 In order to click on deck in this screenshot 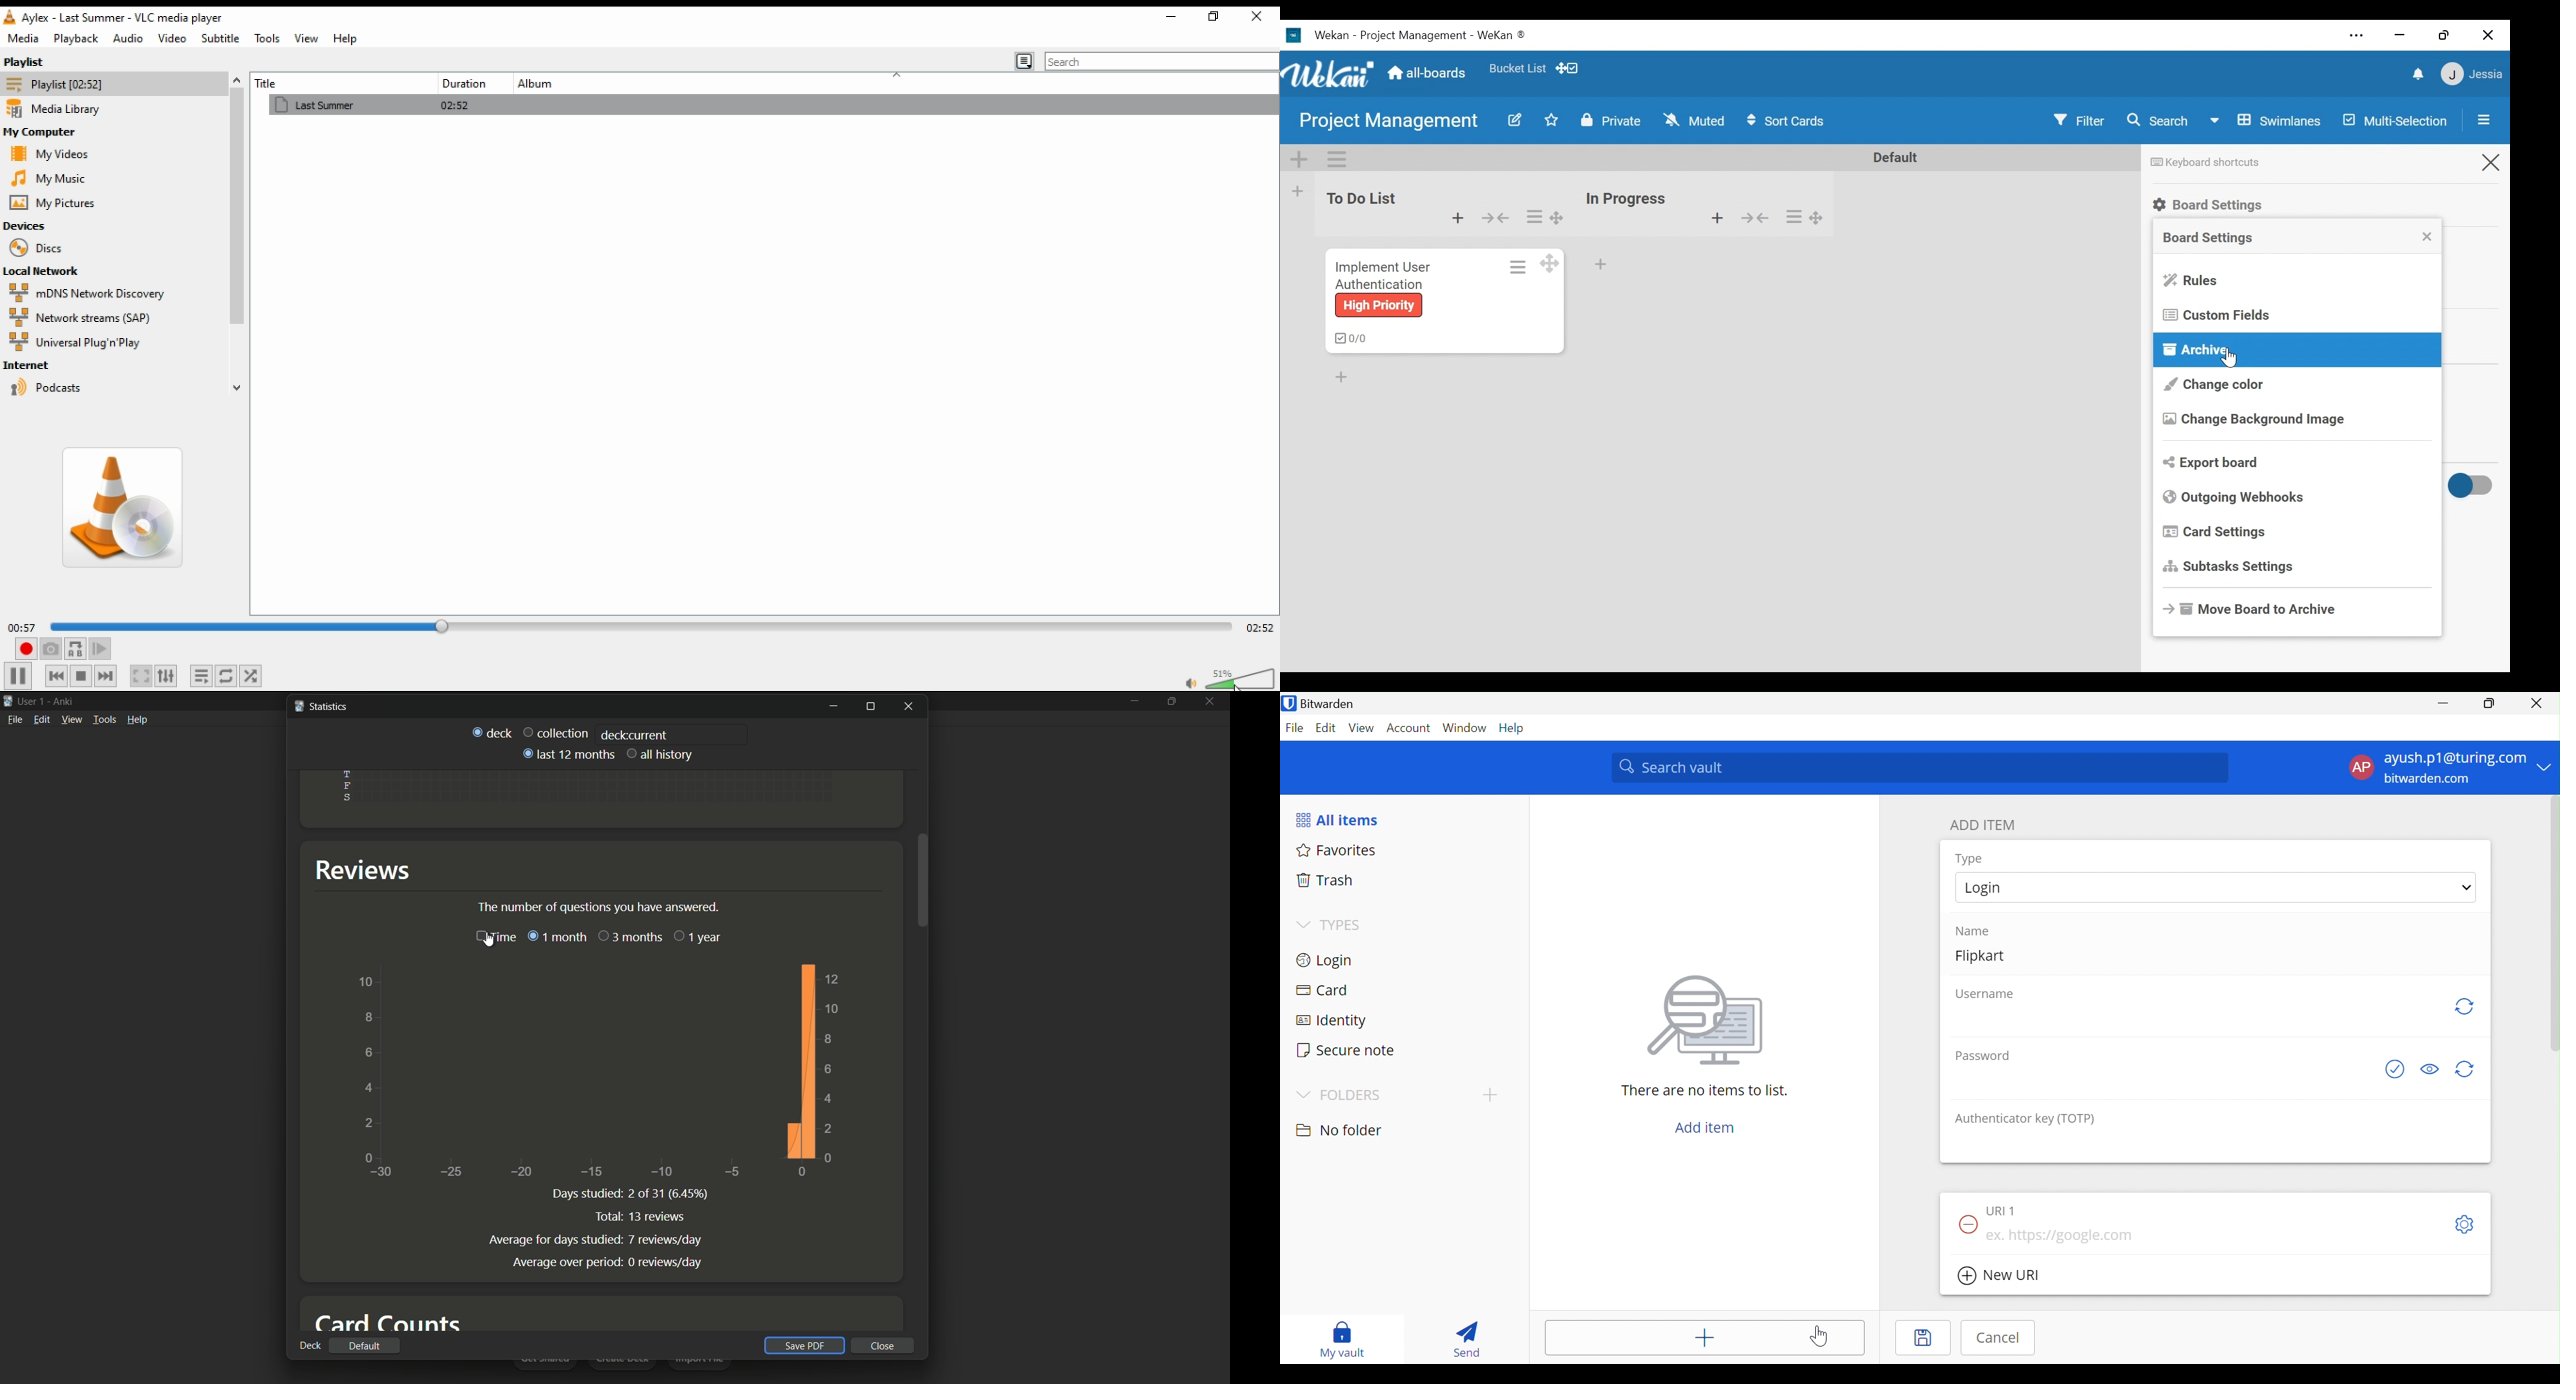, I will do `click(491, 731)`.